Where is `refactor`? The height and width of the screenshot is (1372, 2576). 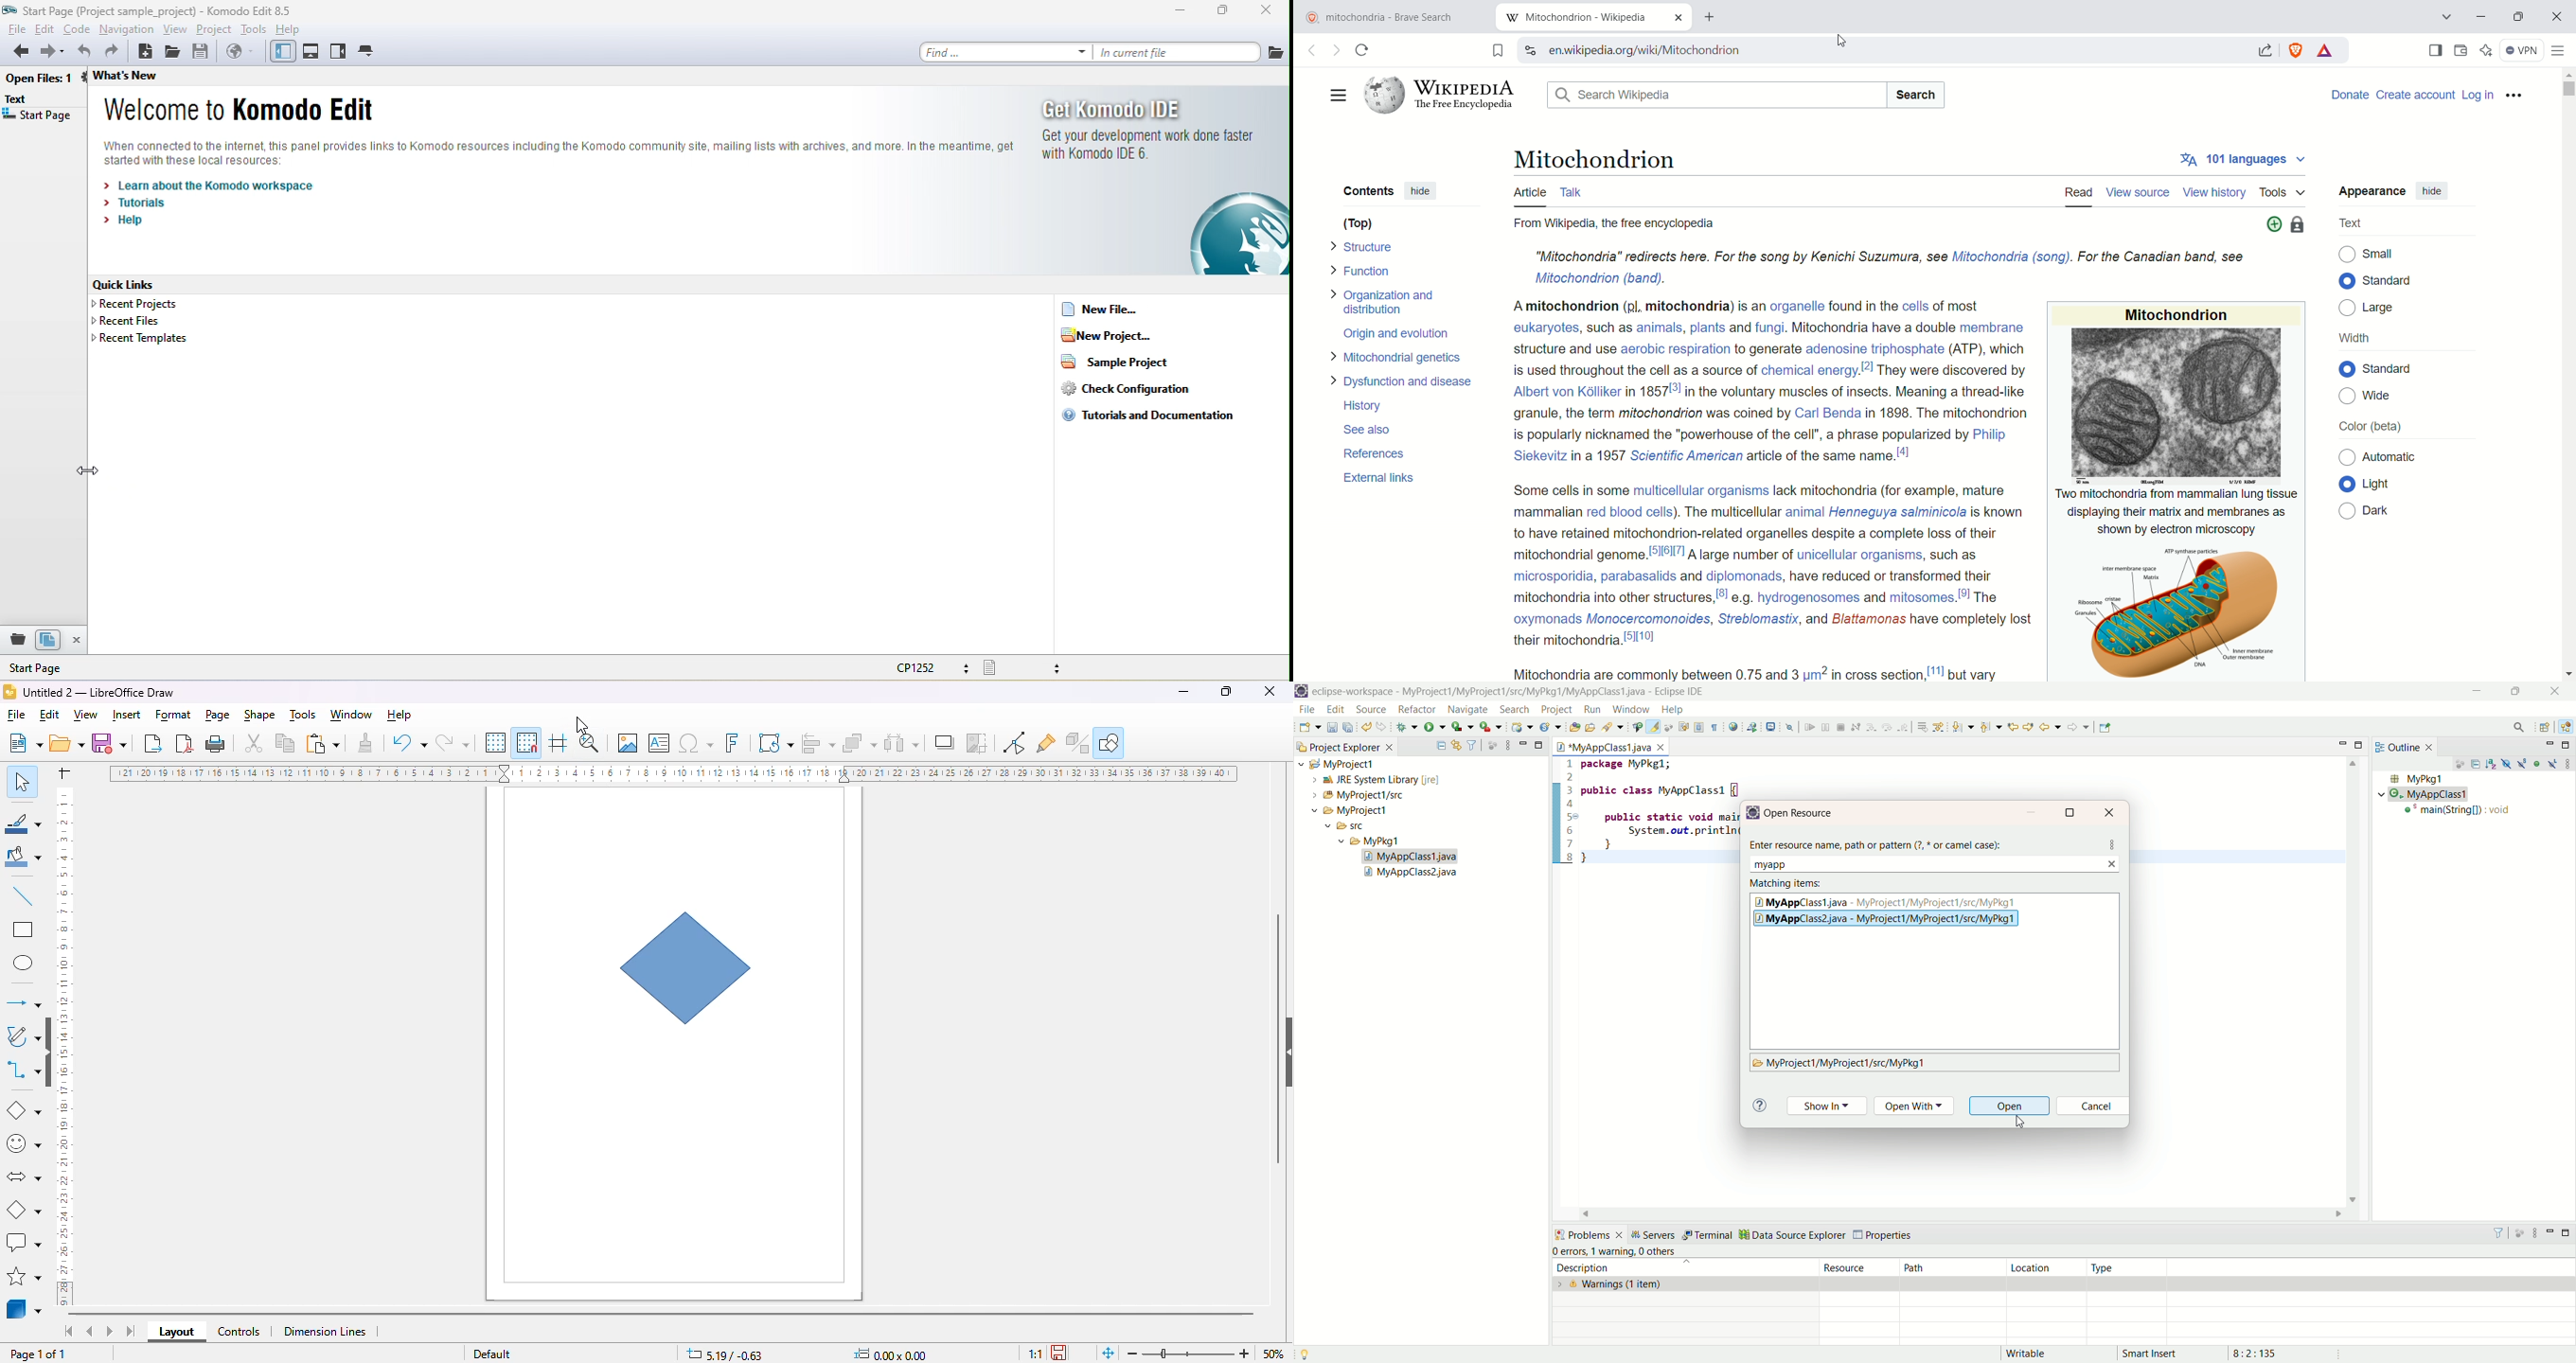
refactor is located at coordinates (1416, 711).